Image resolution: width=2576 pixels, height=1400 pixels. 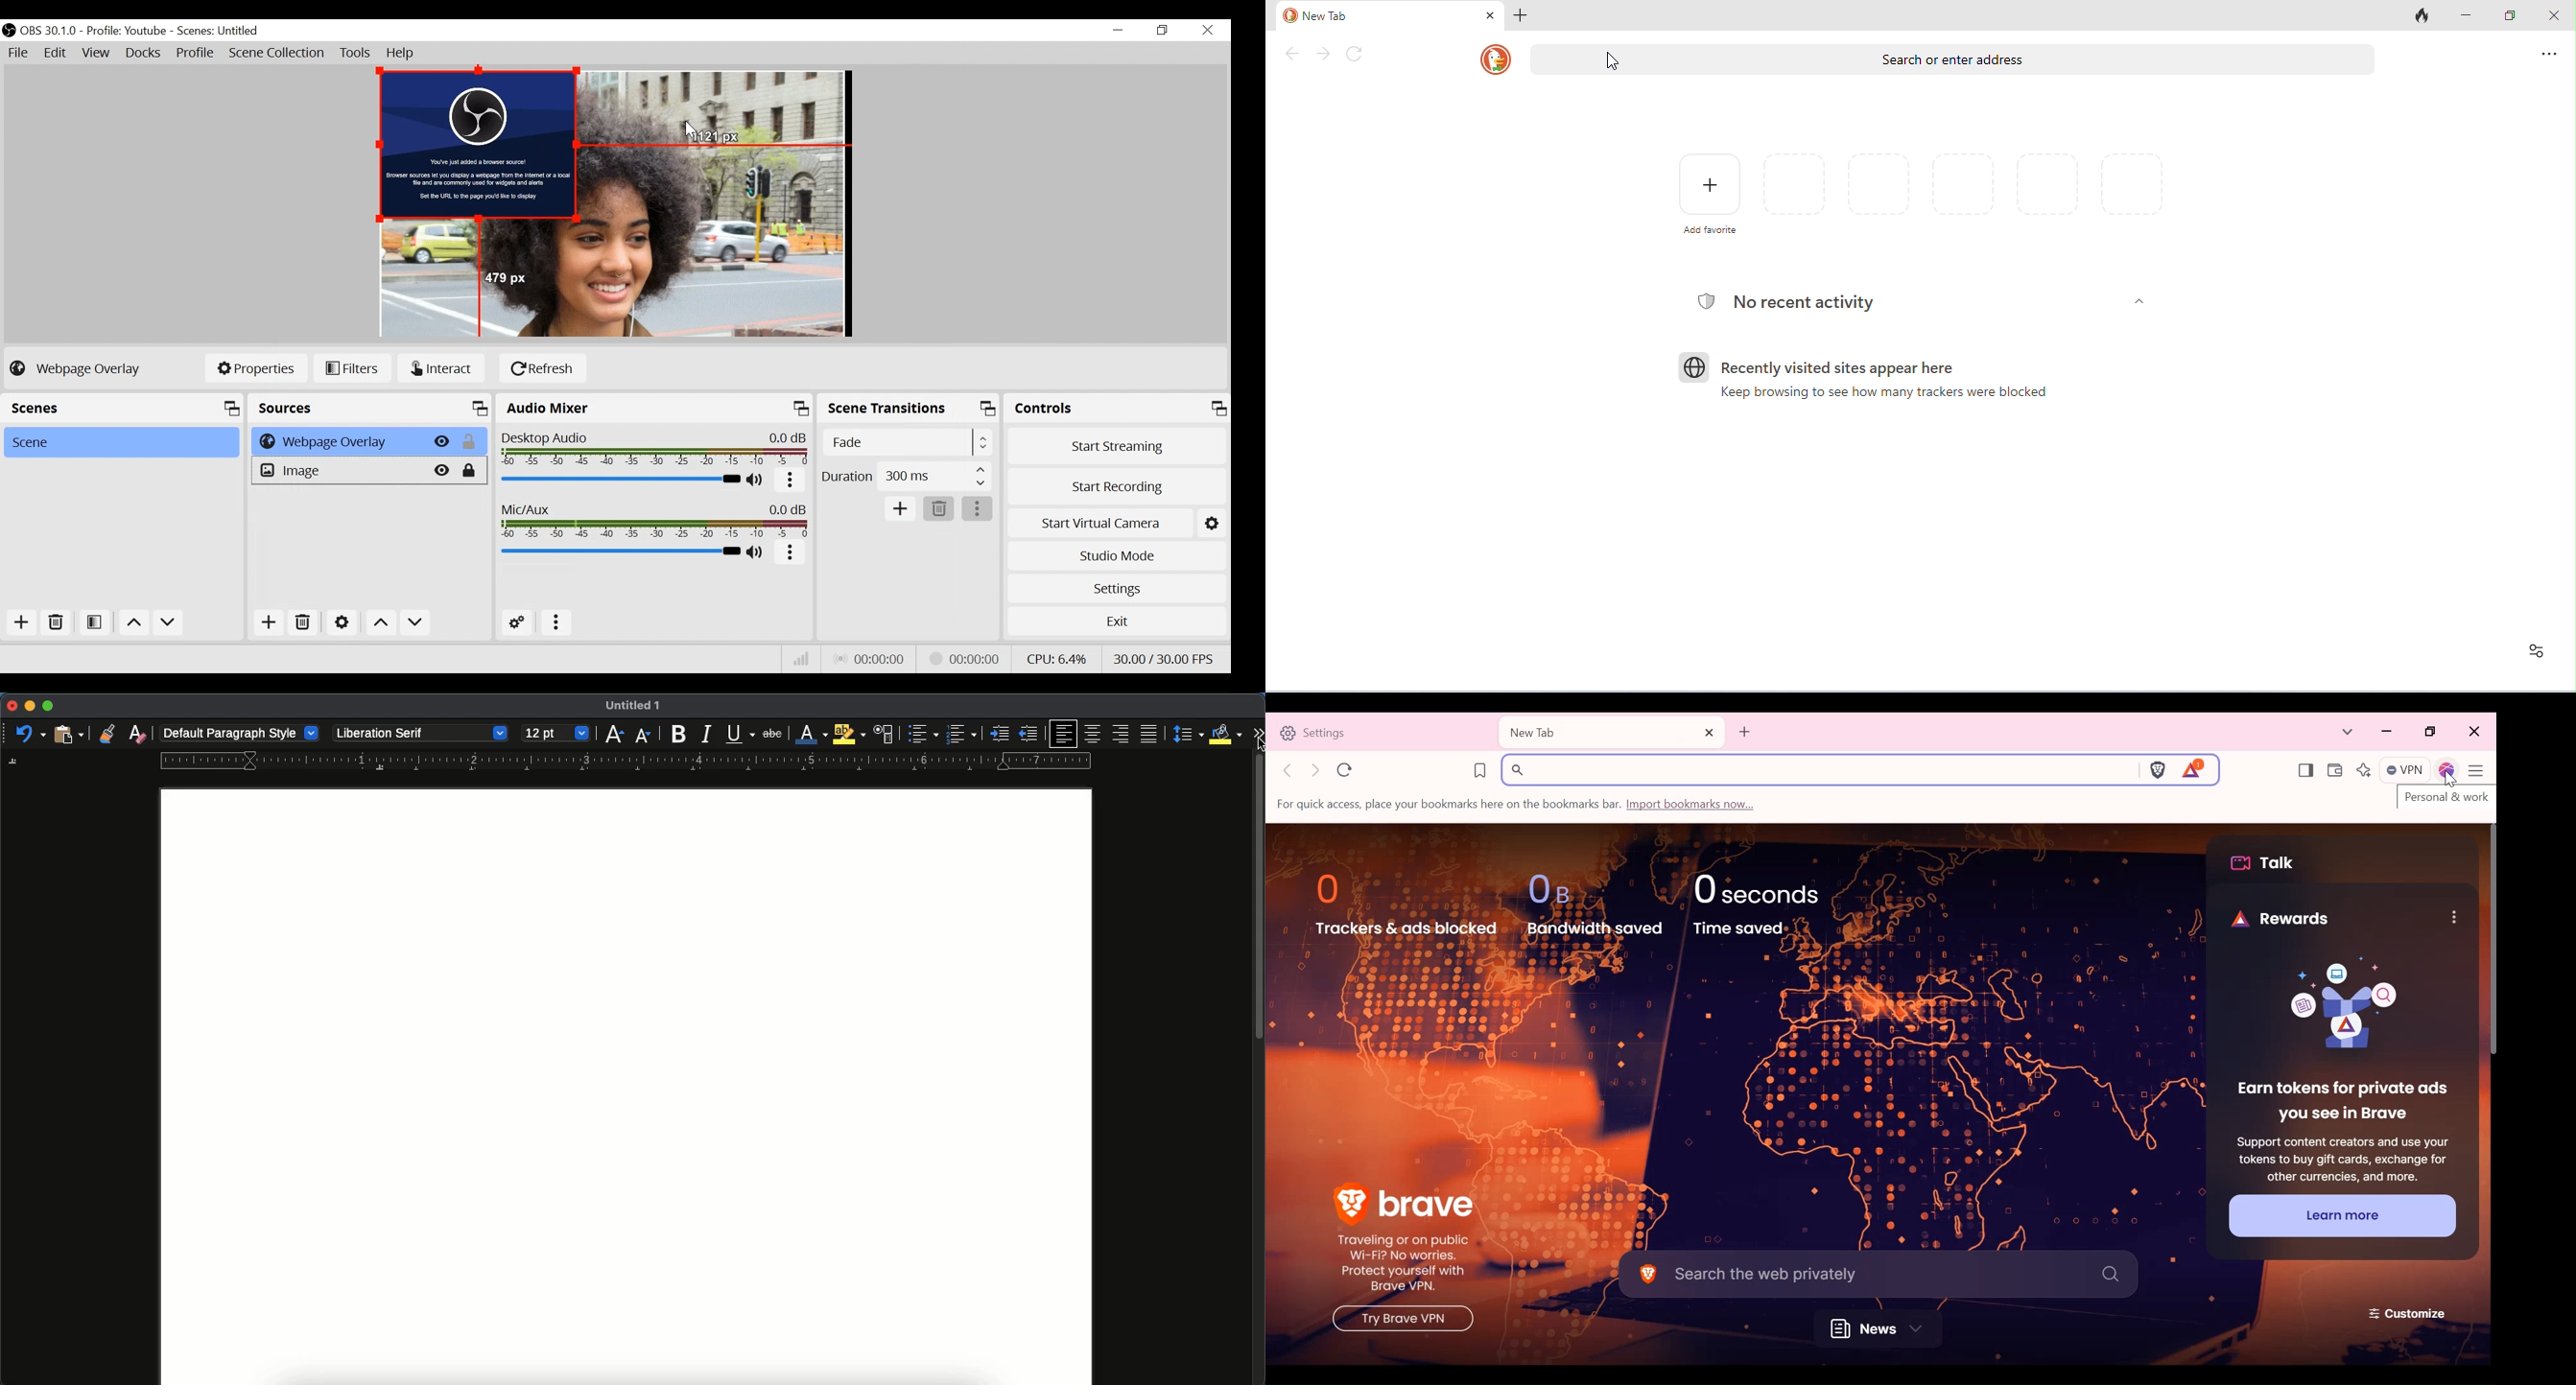 I want to click on paste, so click(x=68, y=733).